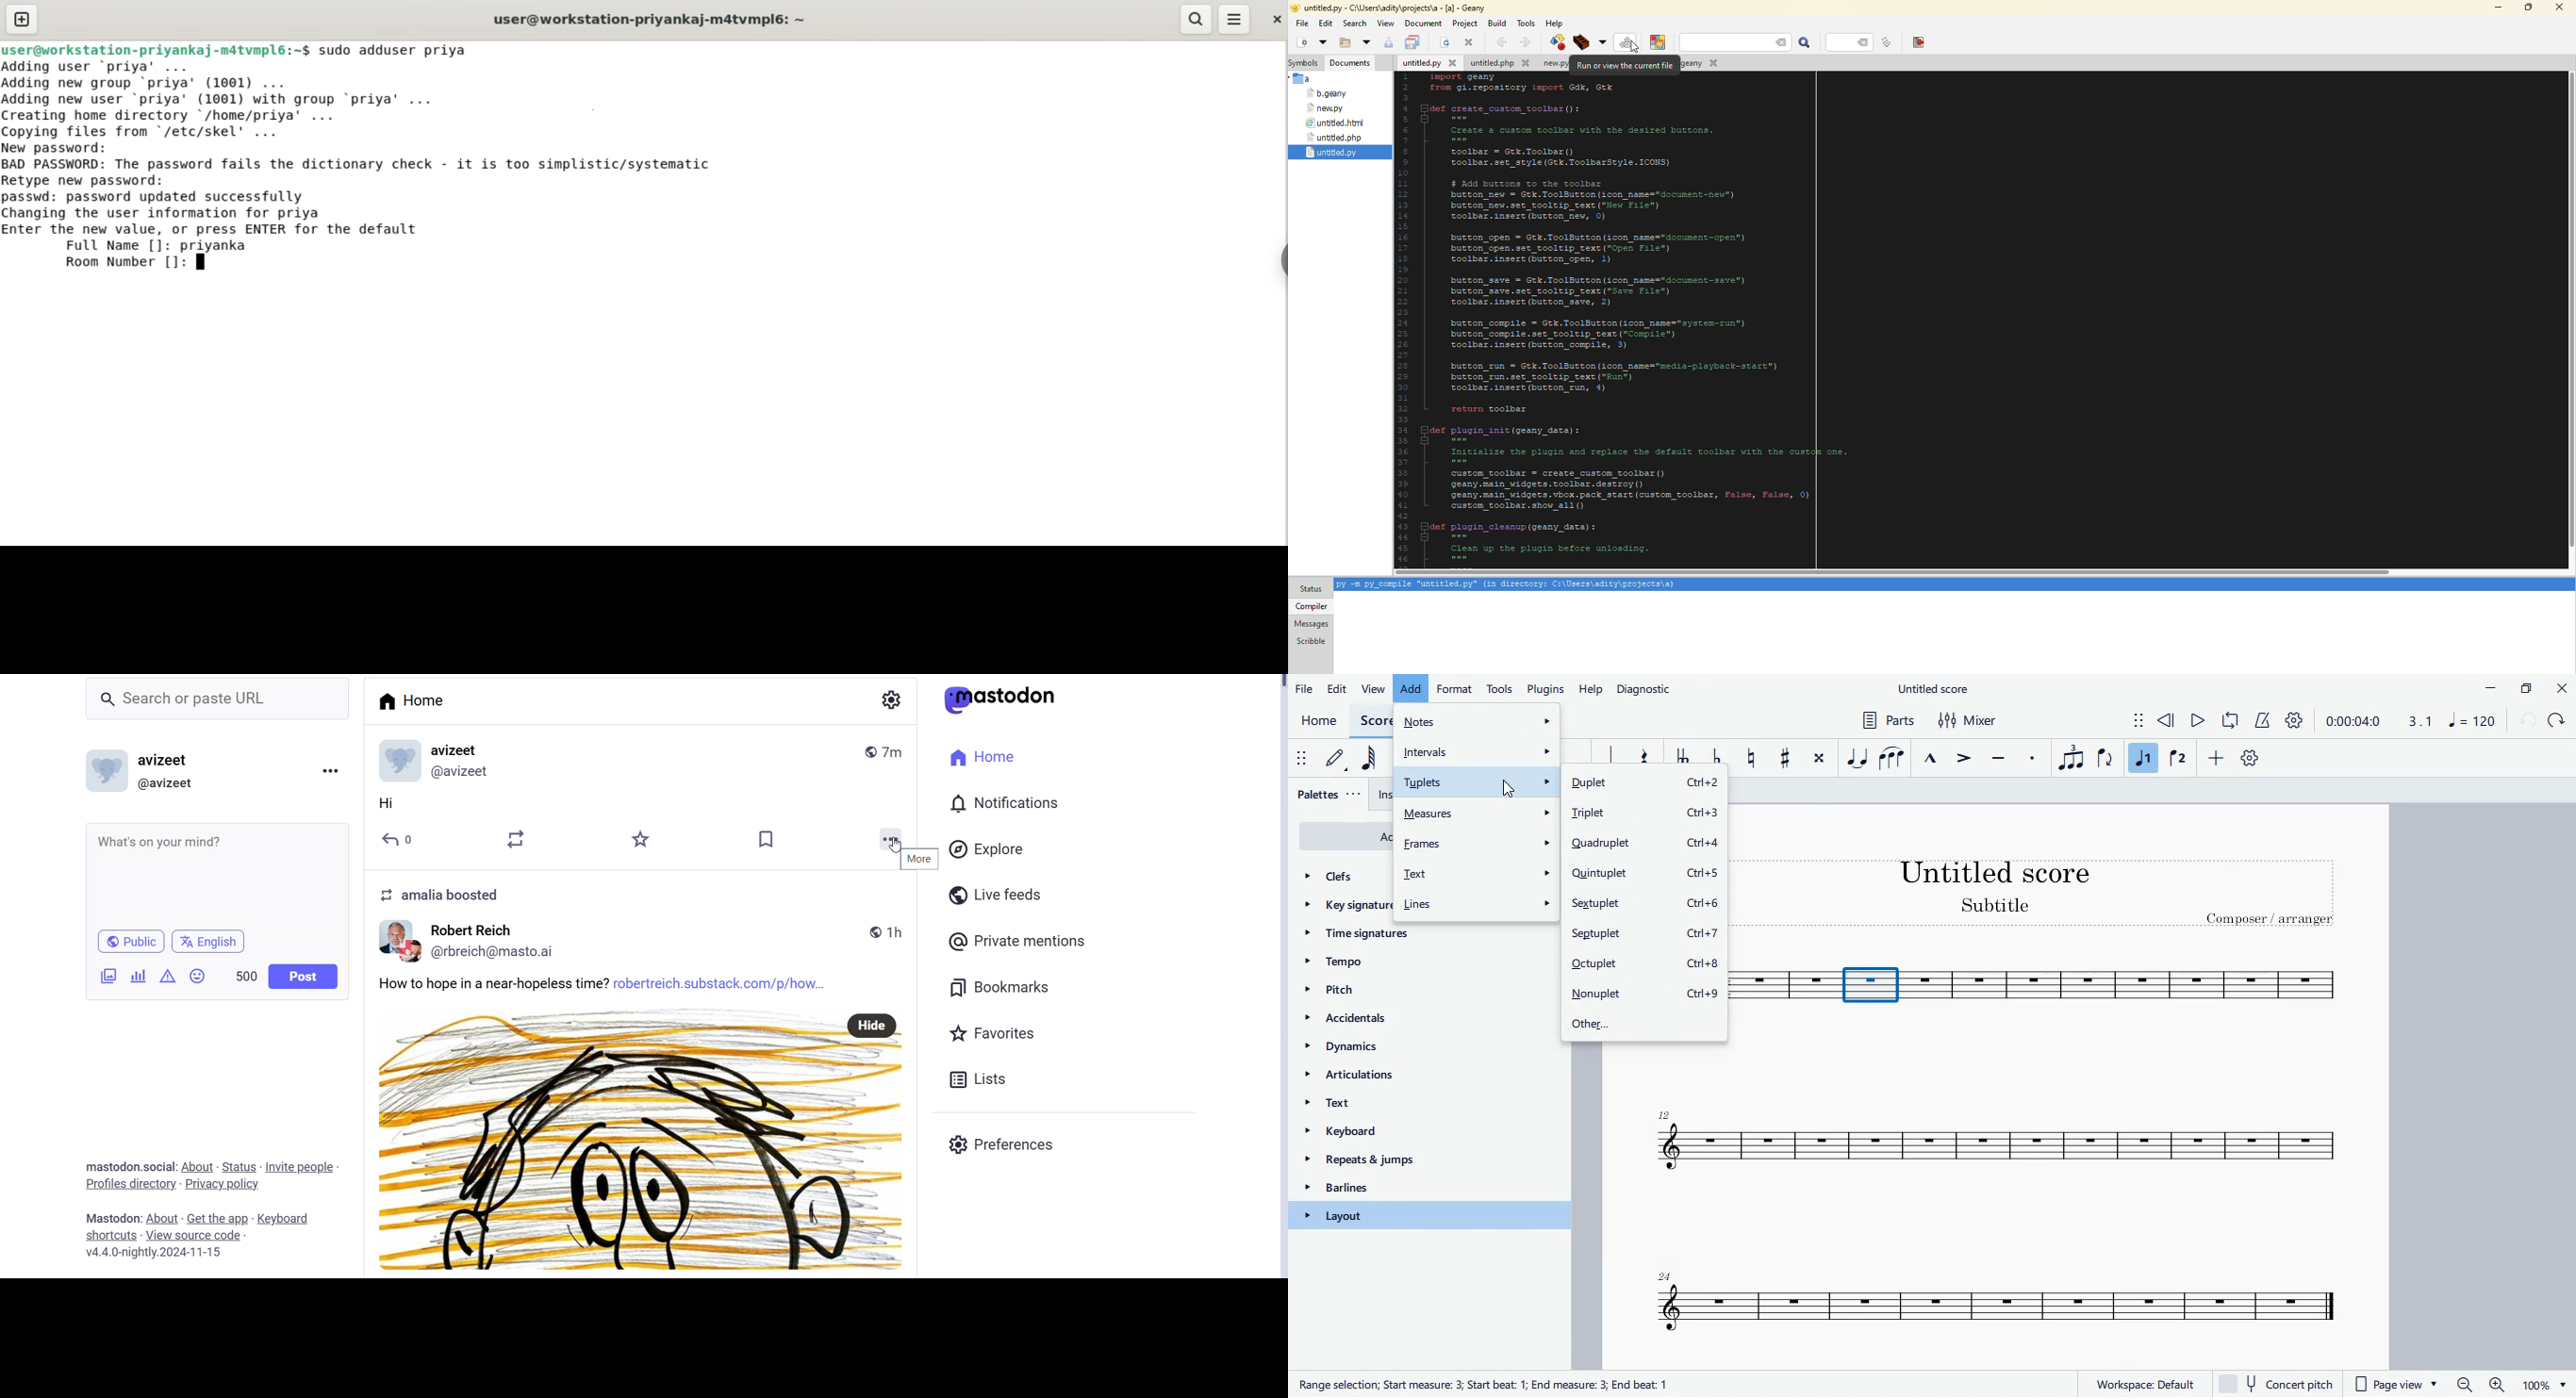 The width and height of the screenshot is (2576, 1400). What do you see at coordinates (2561, 687) in the screenshot?
I see `close` at bounding box center [2561, 687].